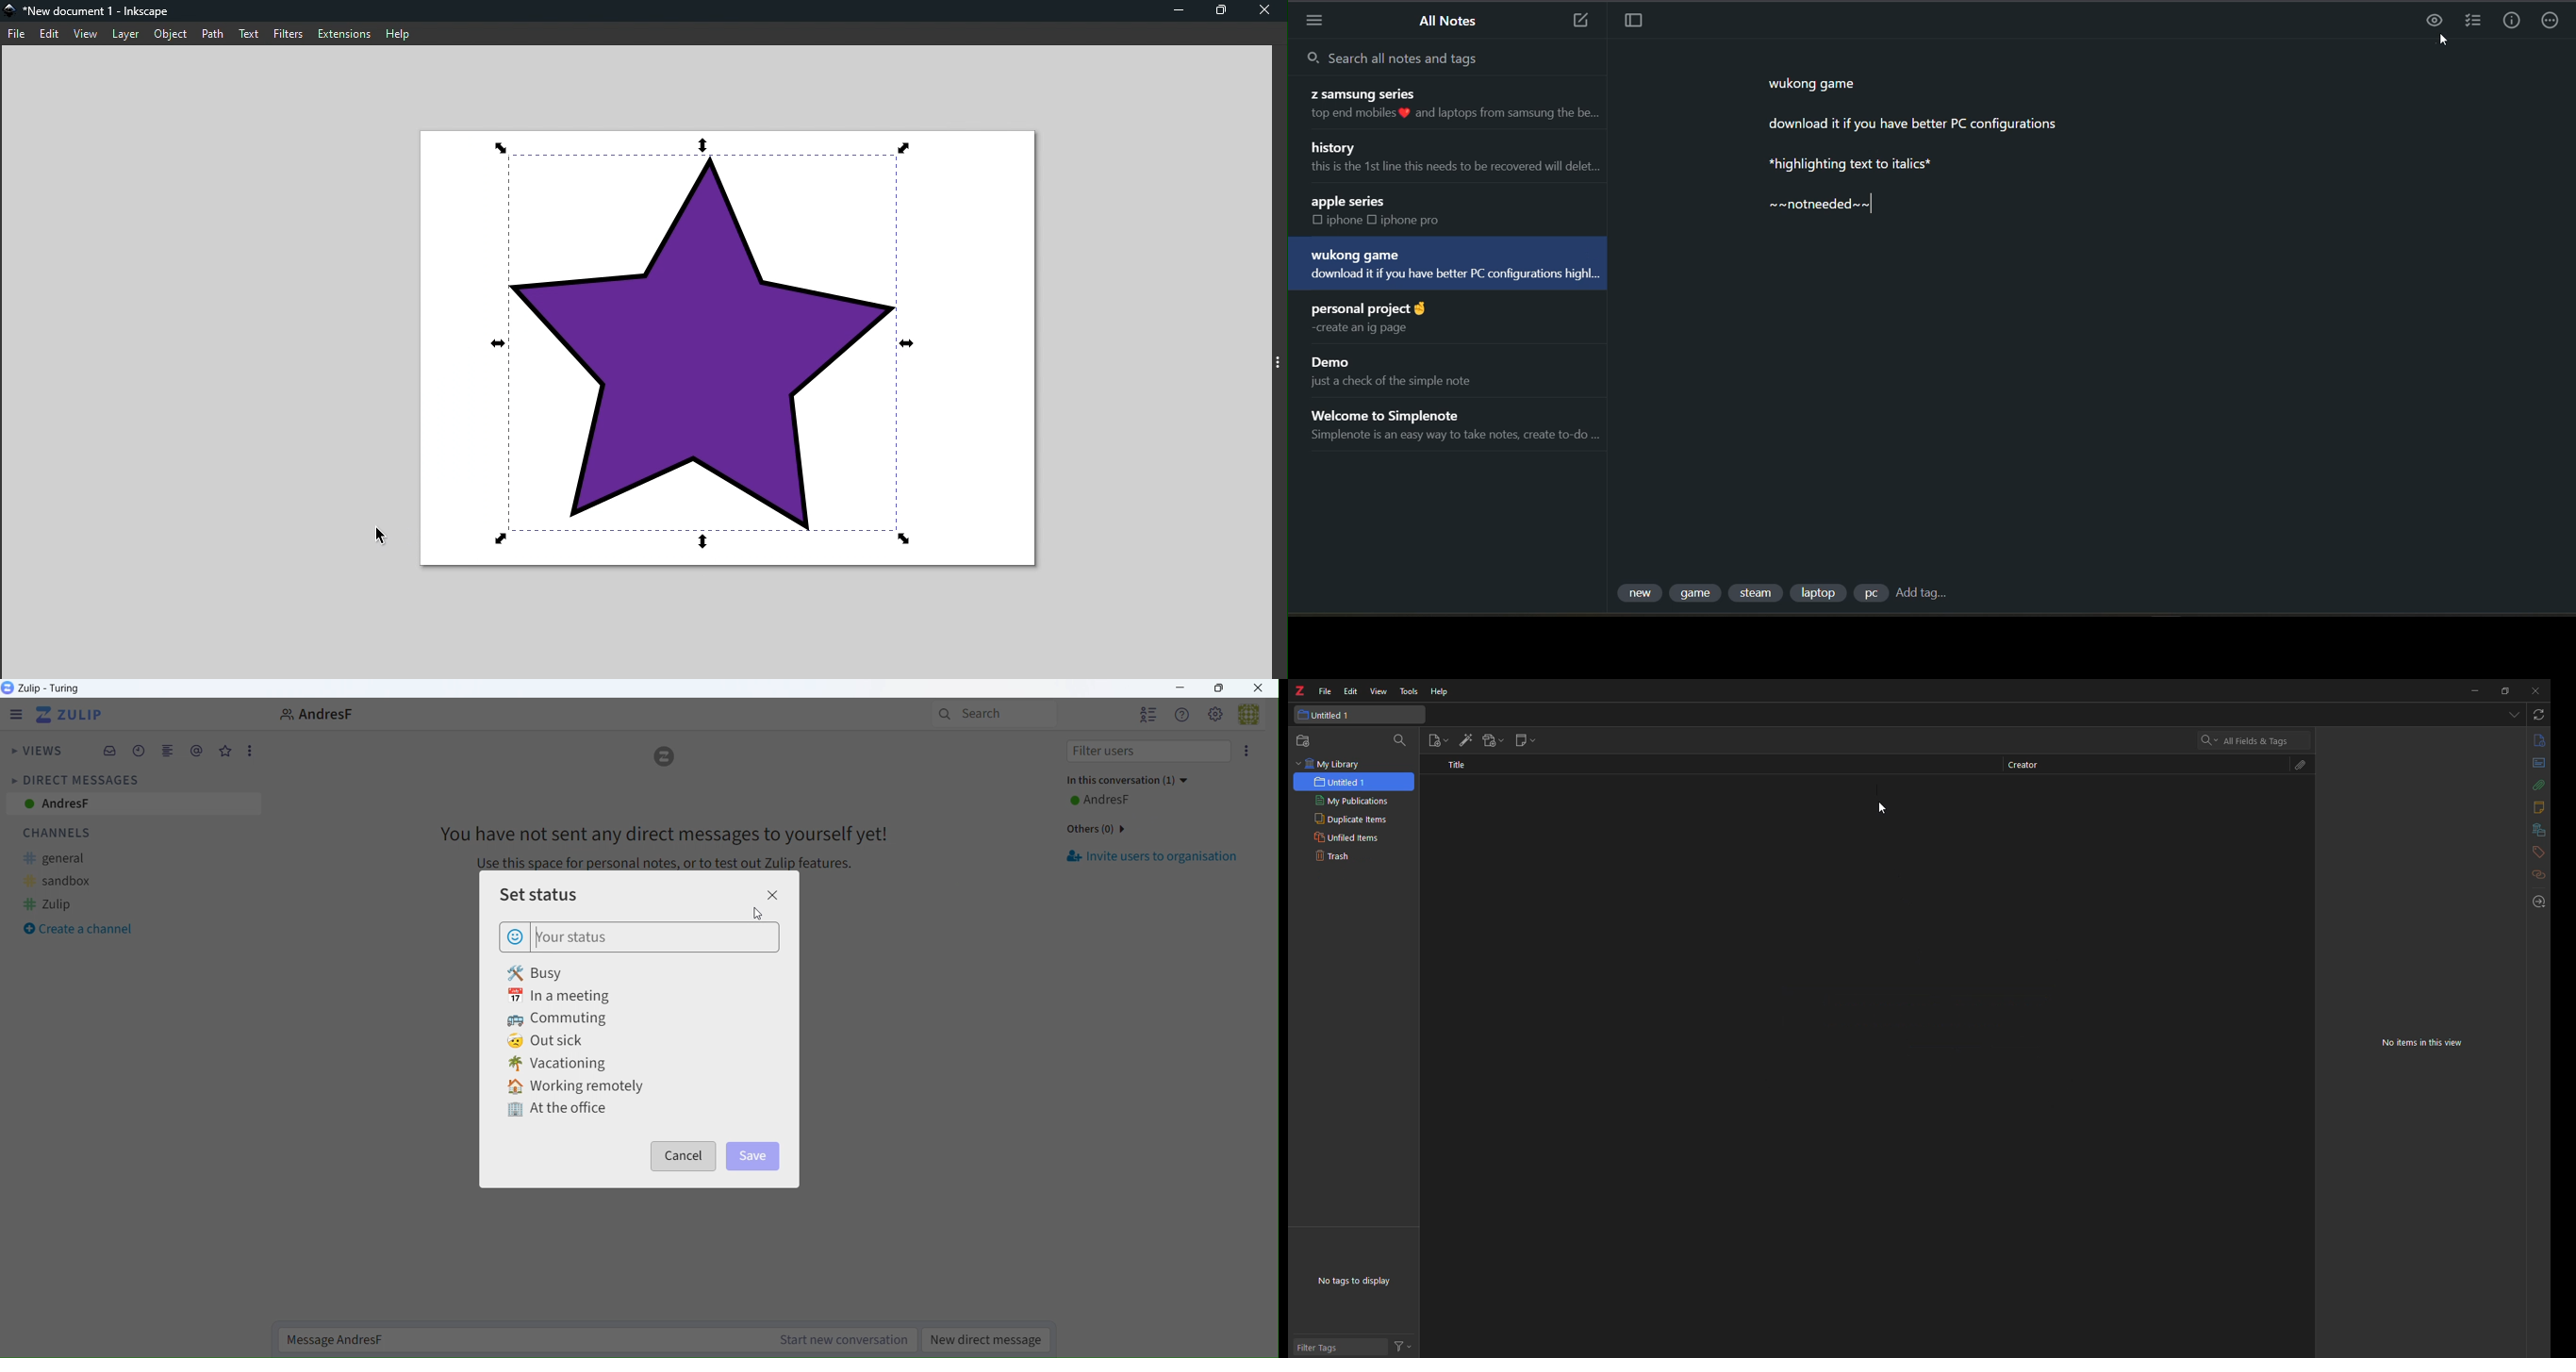  Describe the element at coordinates (1117, 799) in the screenshot. I see `AndresF` at that location.